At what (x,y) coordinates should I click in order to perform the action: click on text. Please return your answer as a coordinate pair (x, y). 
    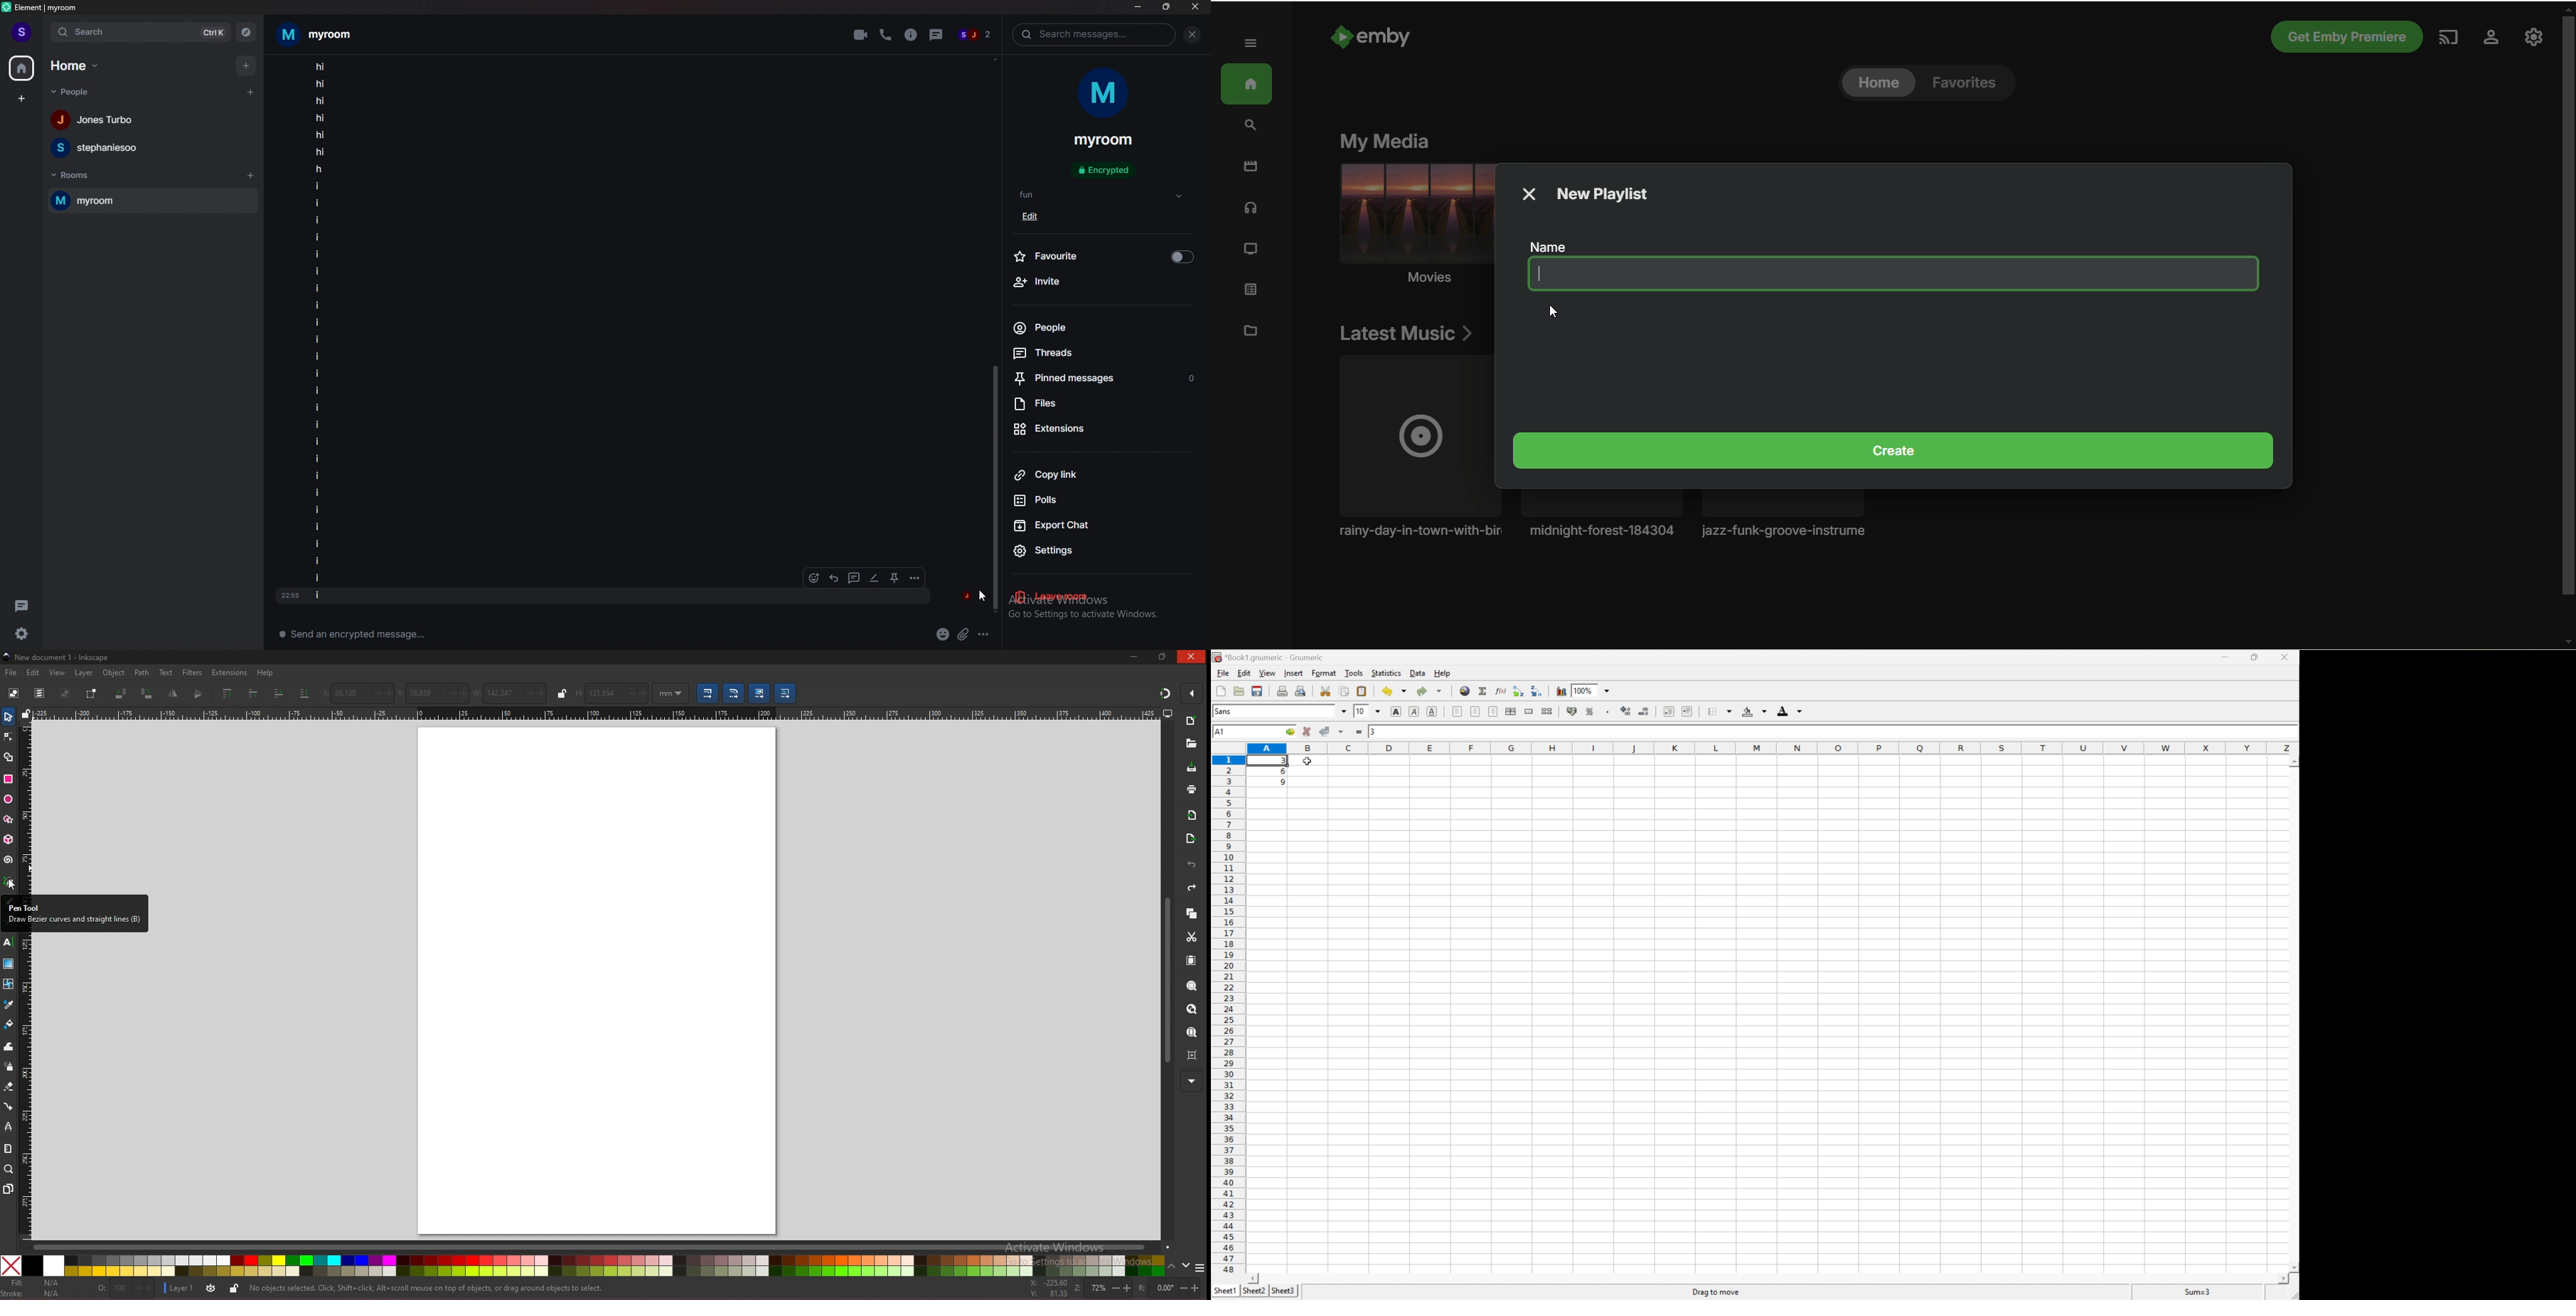
    Looking at the image, I should click on (8, 942).